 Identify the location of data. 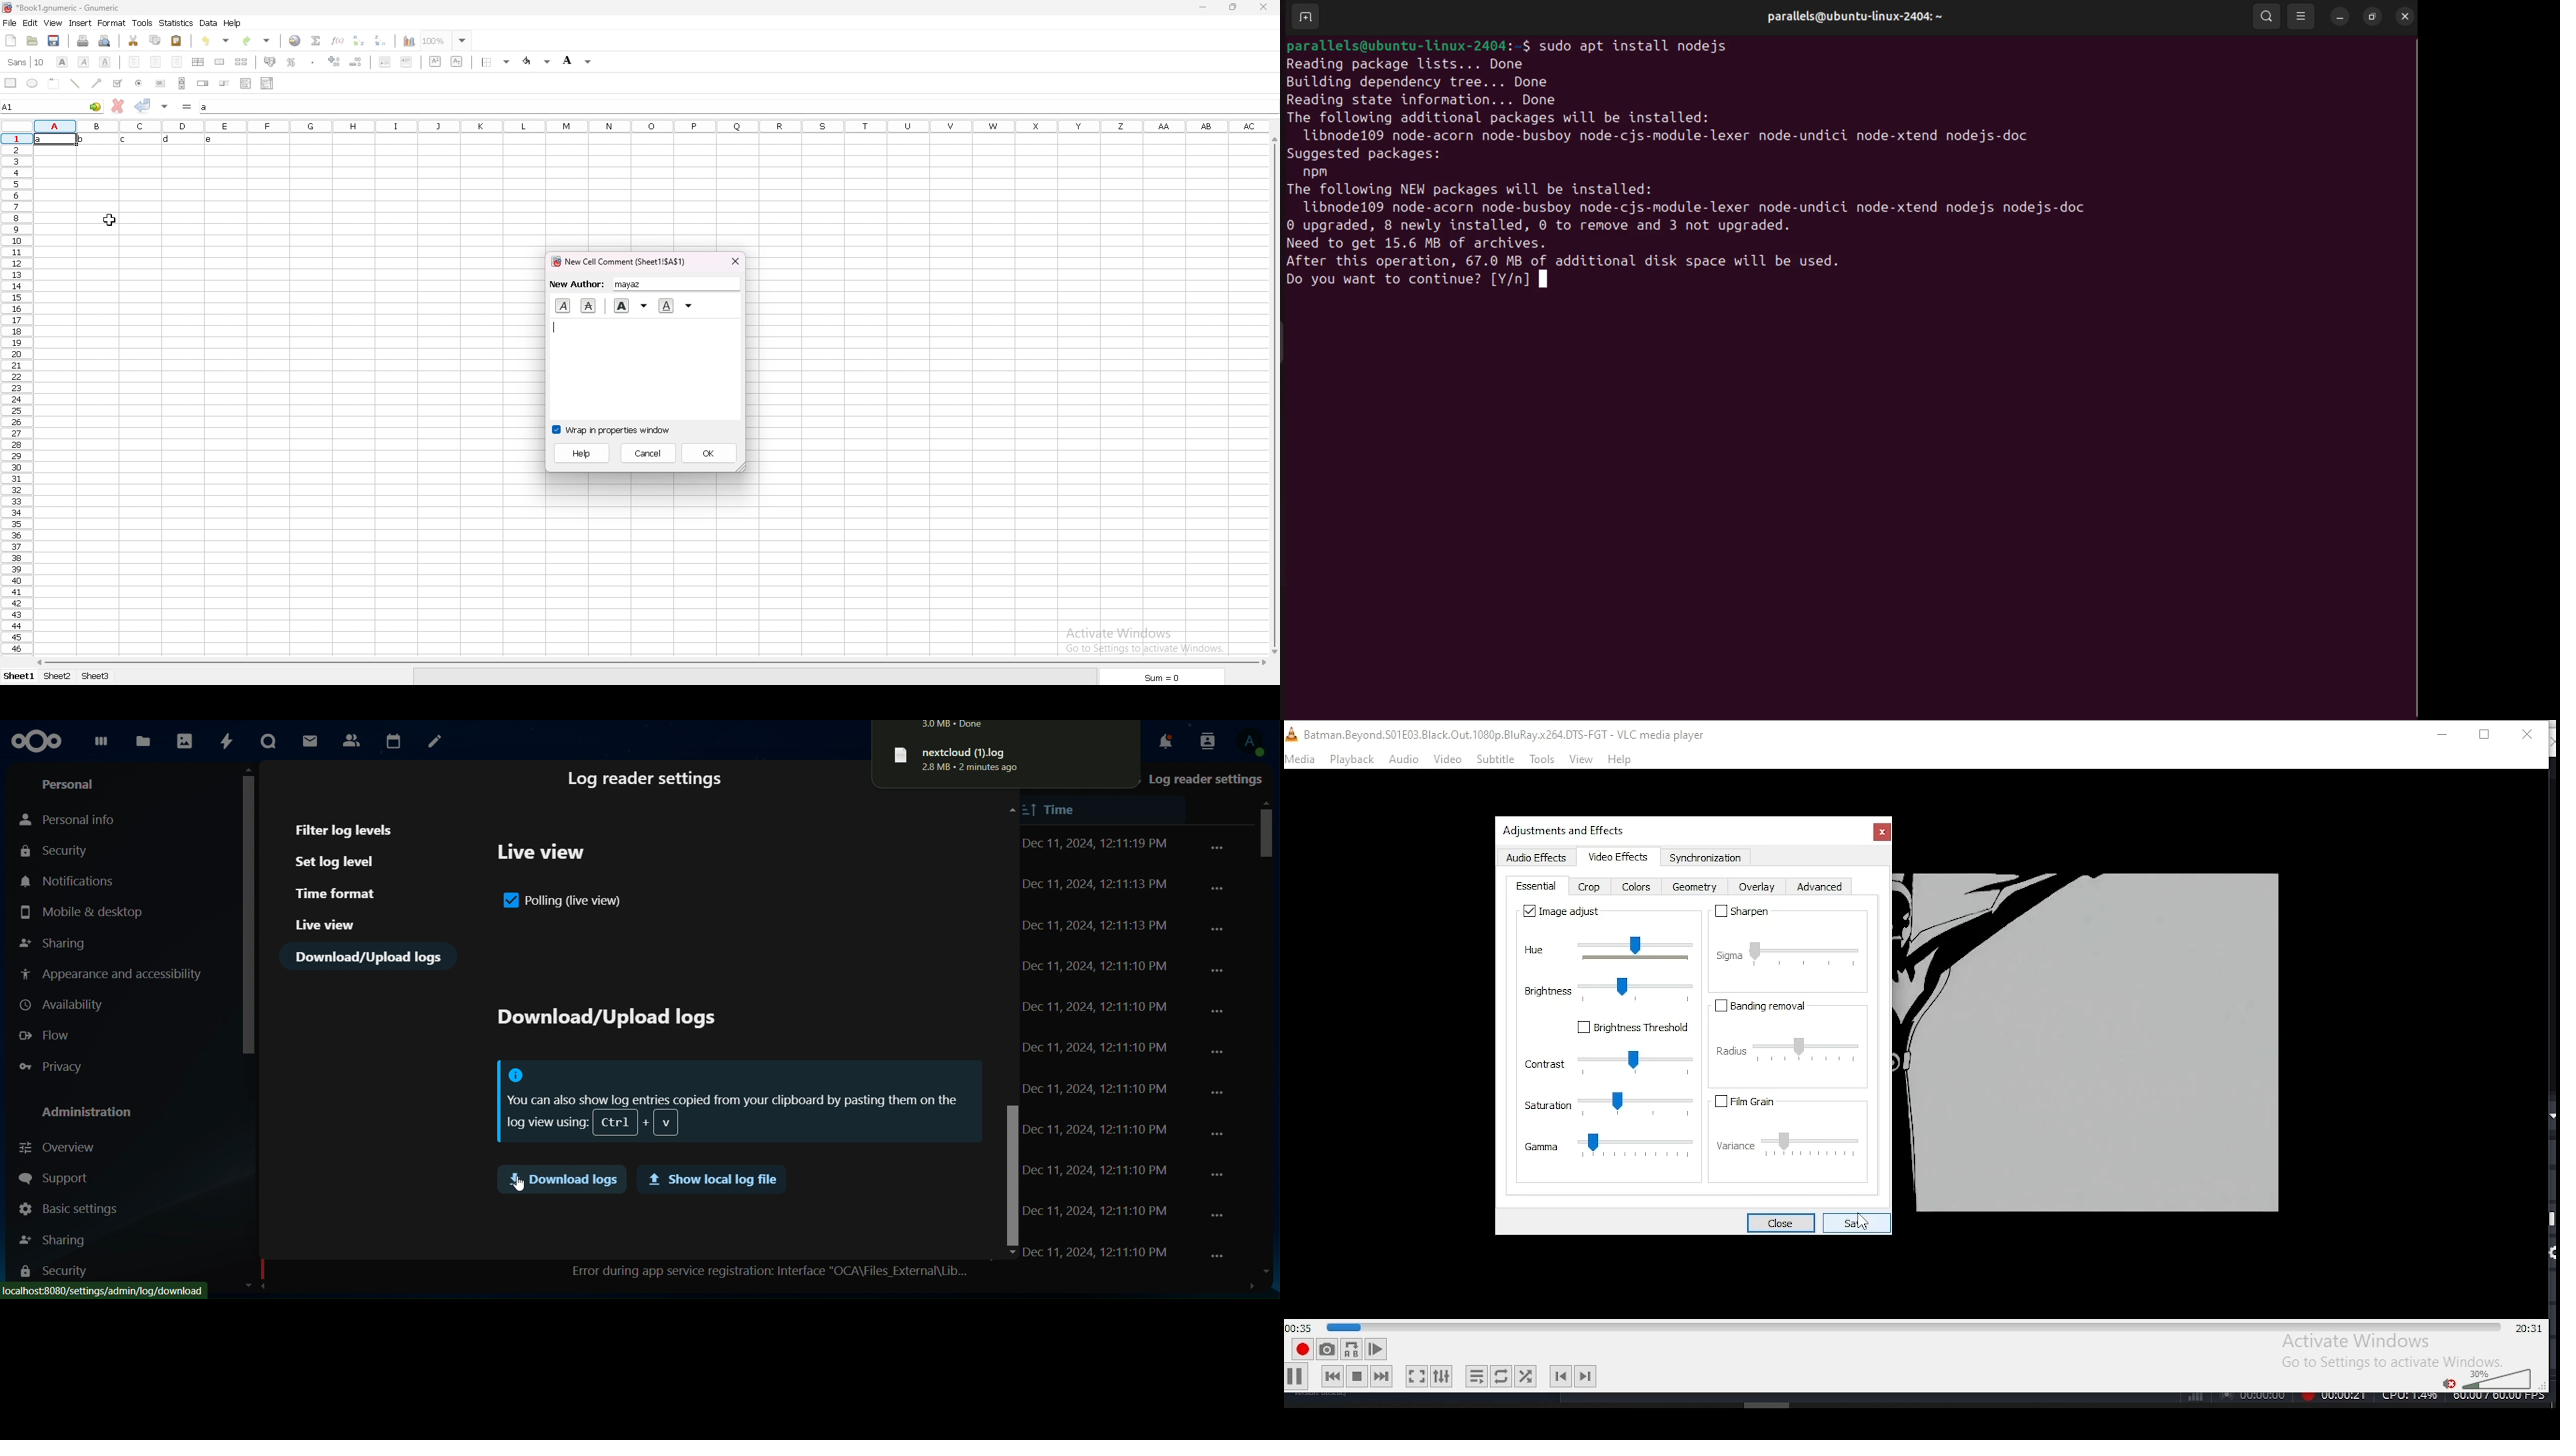
(210, 23).